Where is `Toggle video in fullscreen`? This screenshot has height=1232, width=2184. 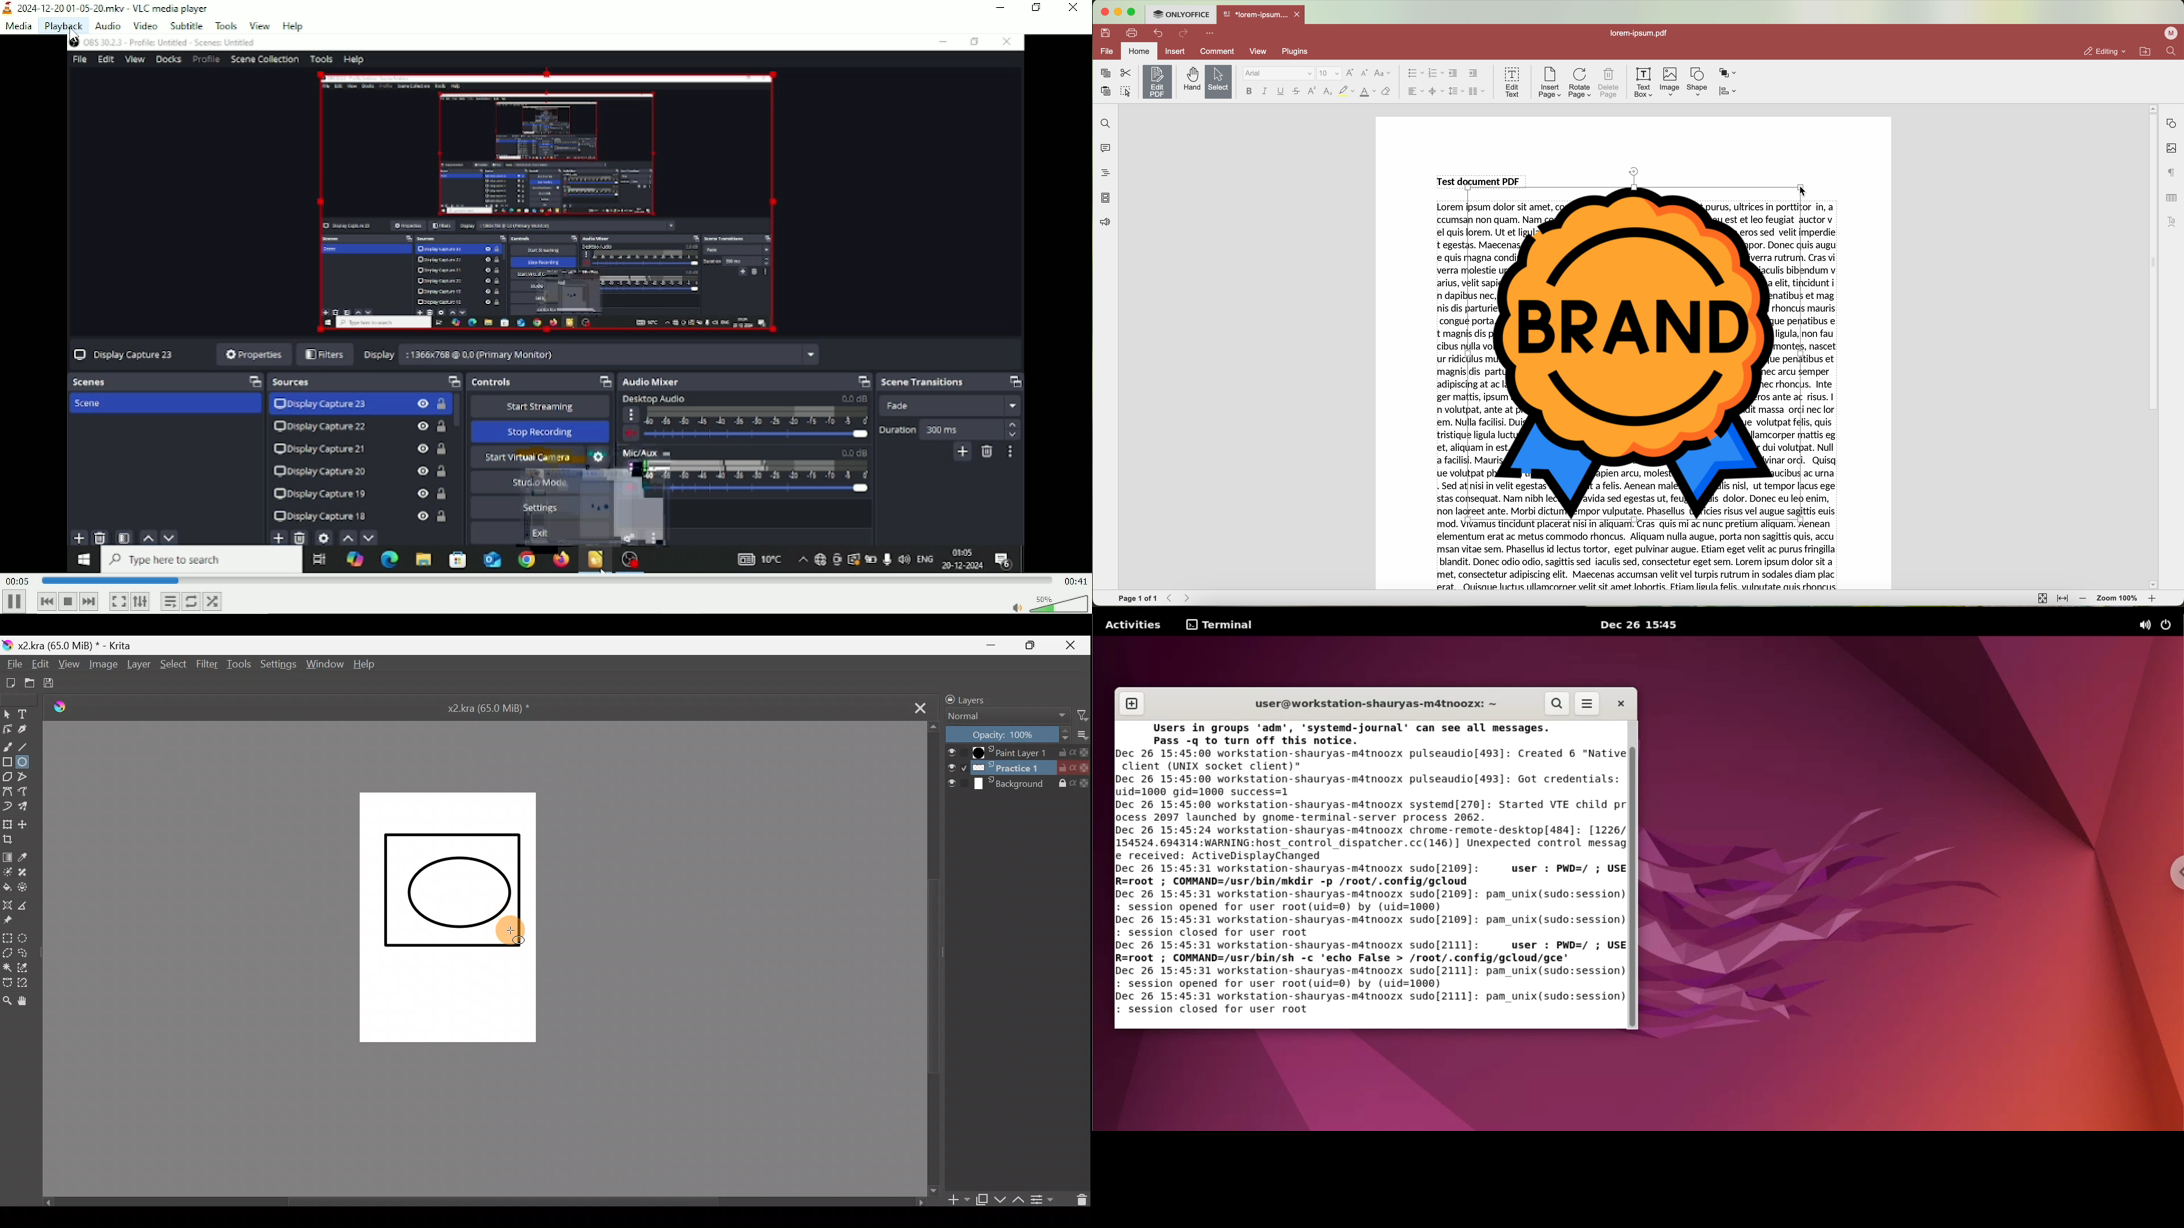
Toggle video in fullscreen is located at coordinates (119, 601).